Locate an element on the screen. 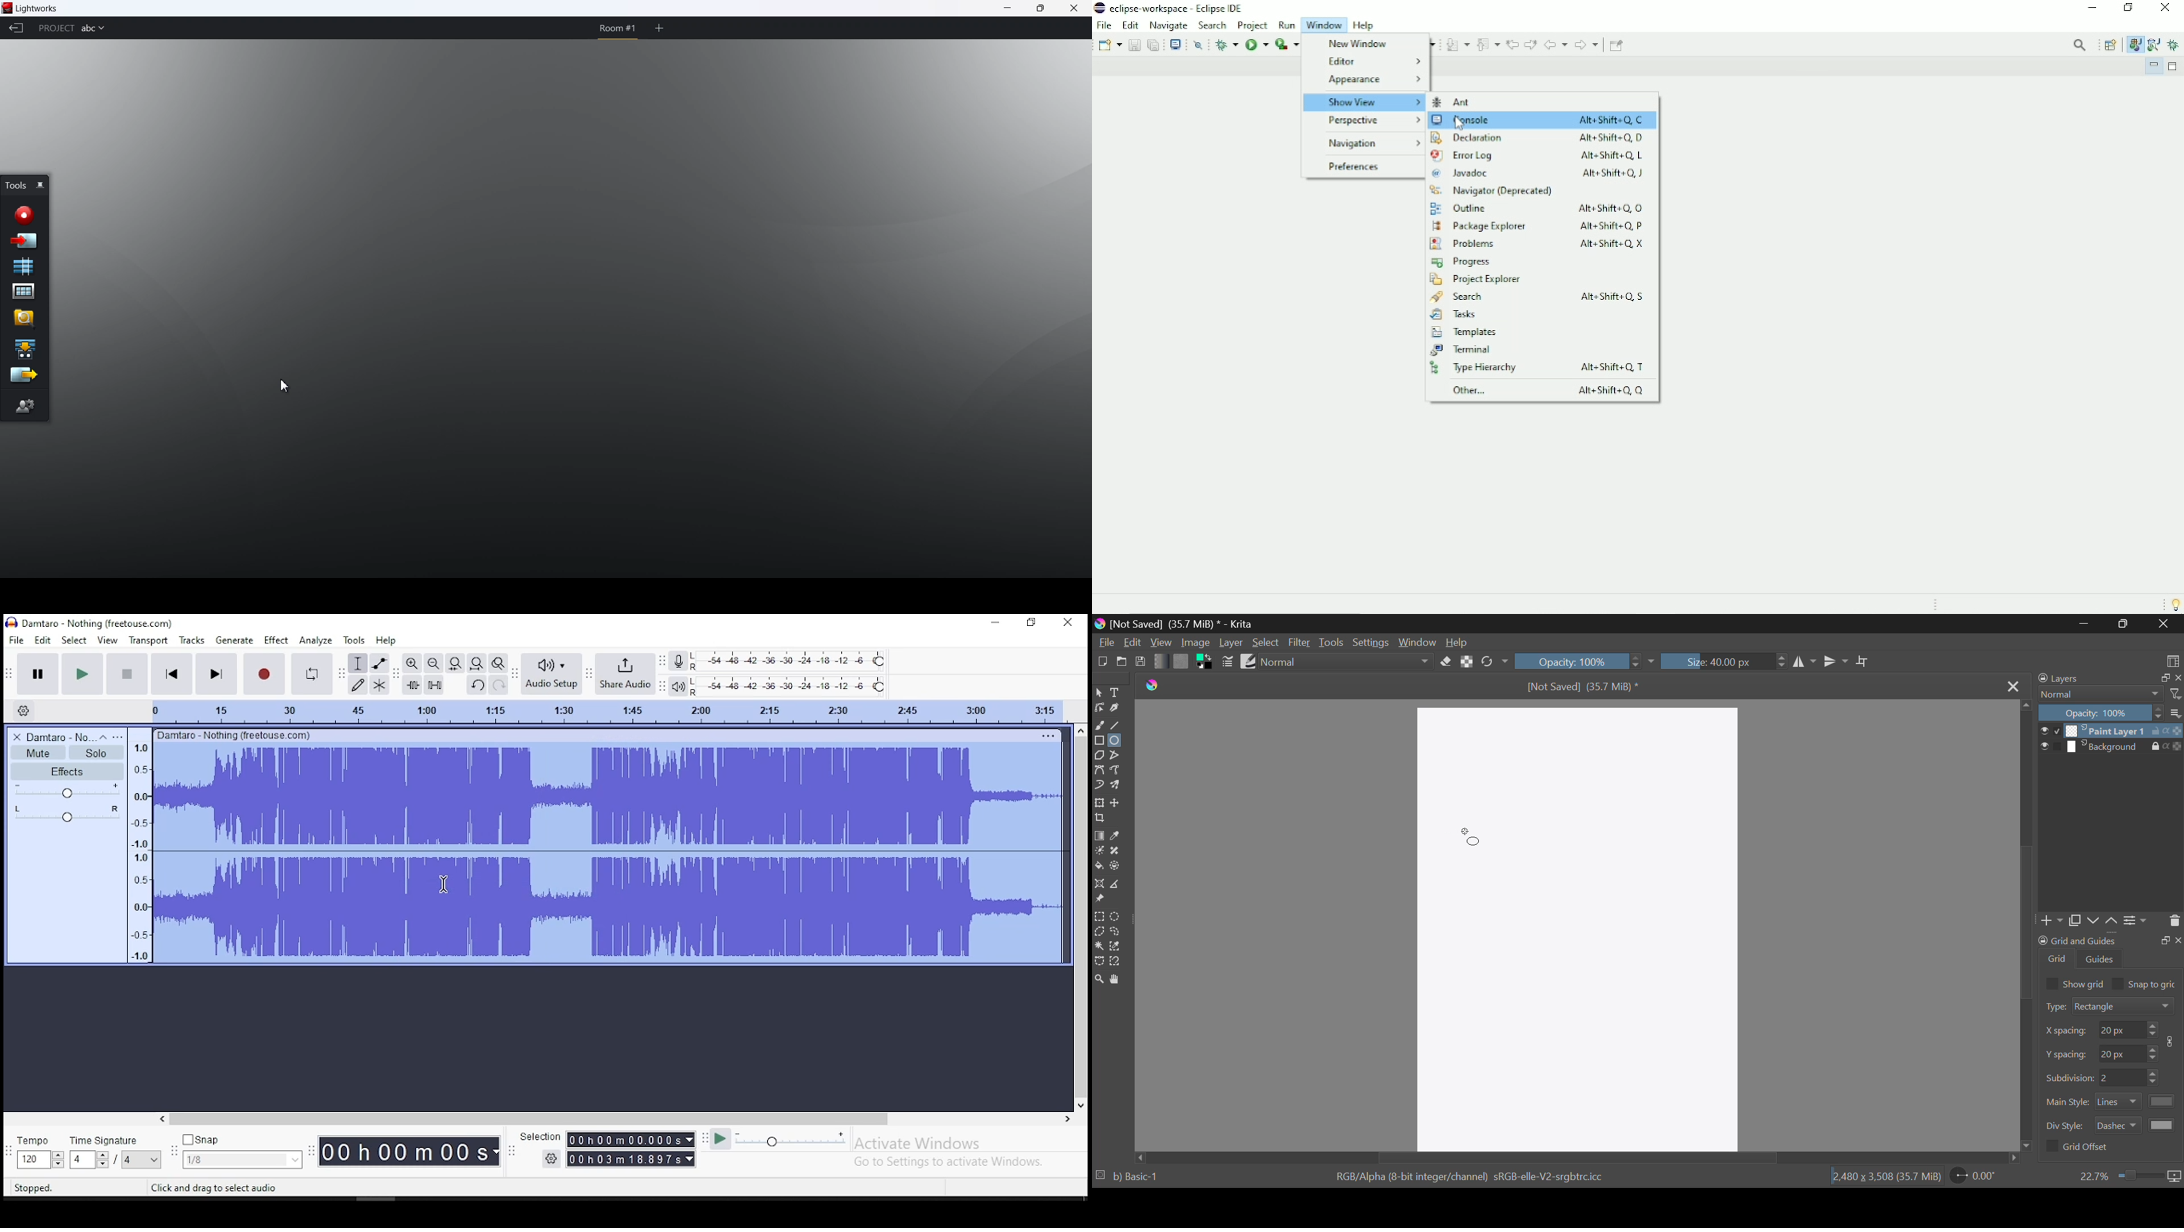 This screenshot has height=1232, width=2184. help is located at coordinates (386, 640).